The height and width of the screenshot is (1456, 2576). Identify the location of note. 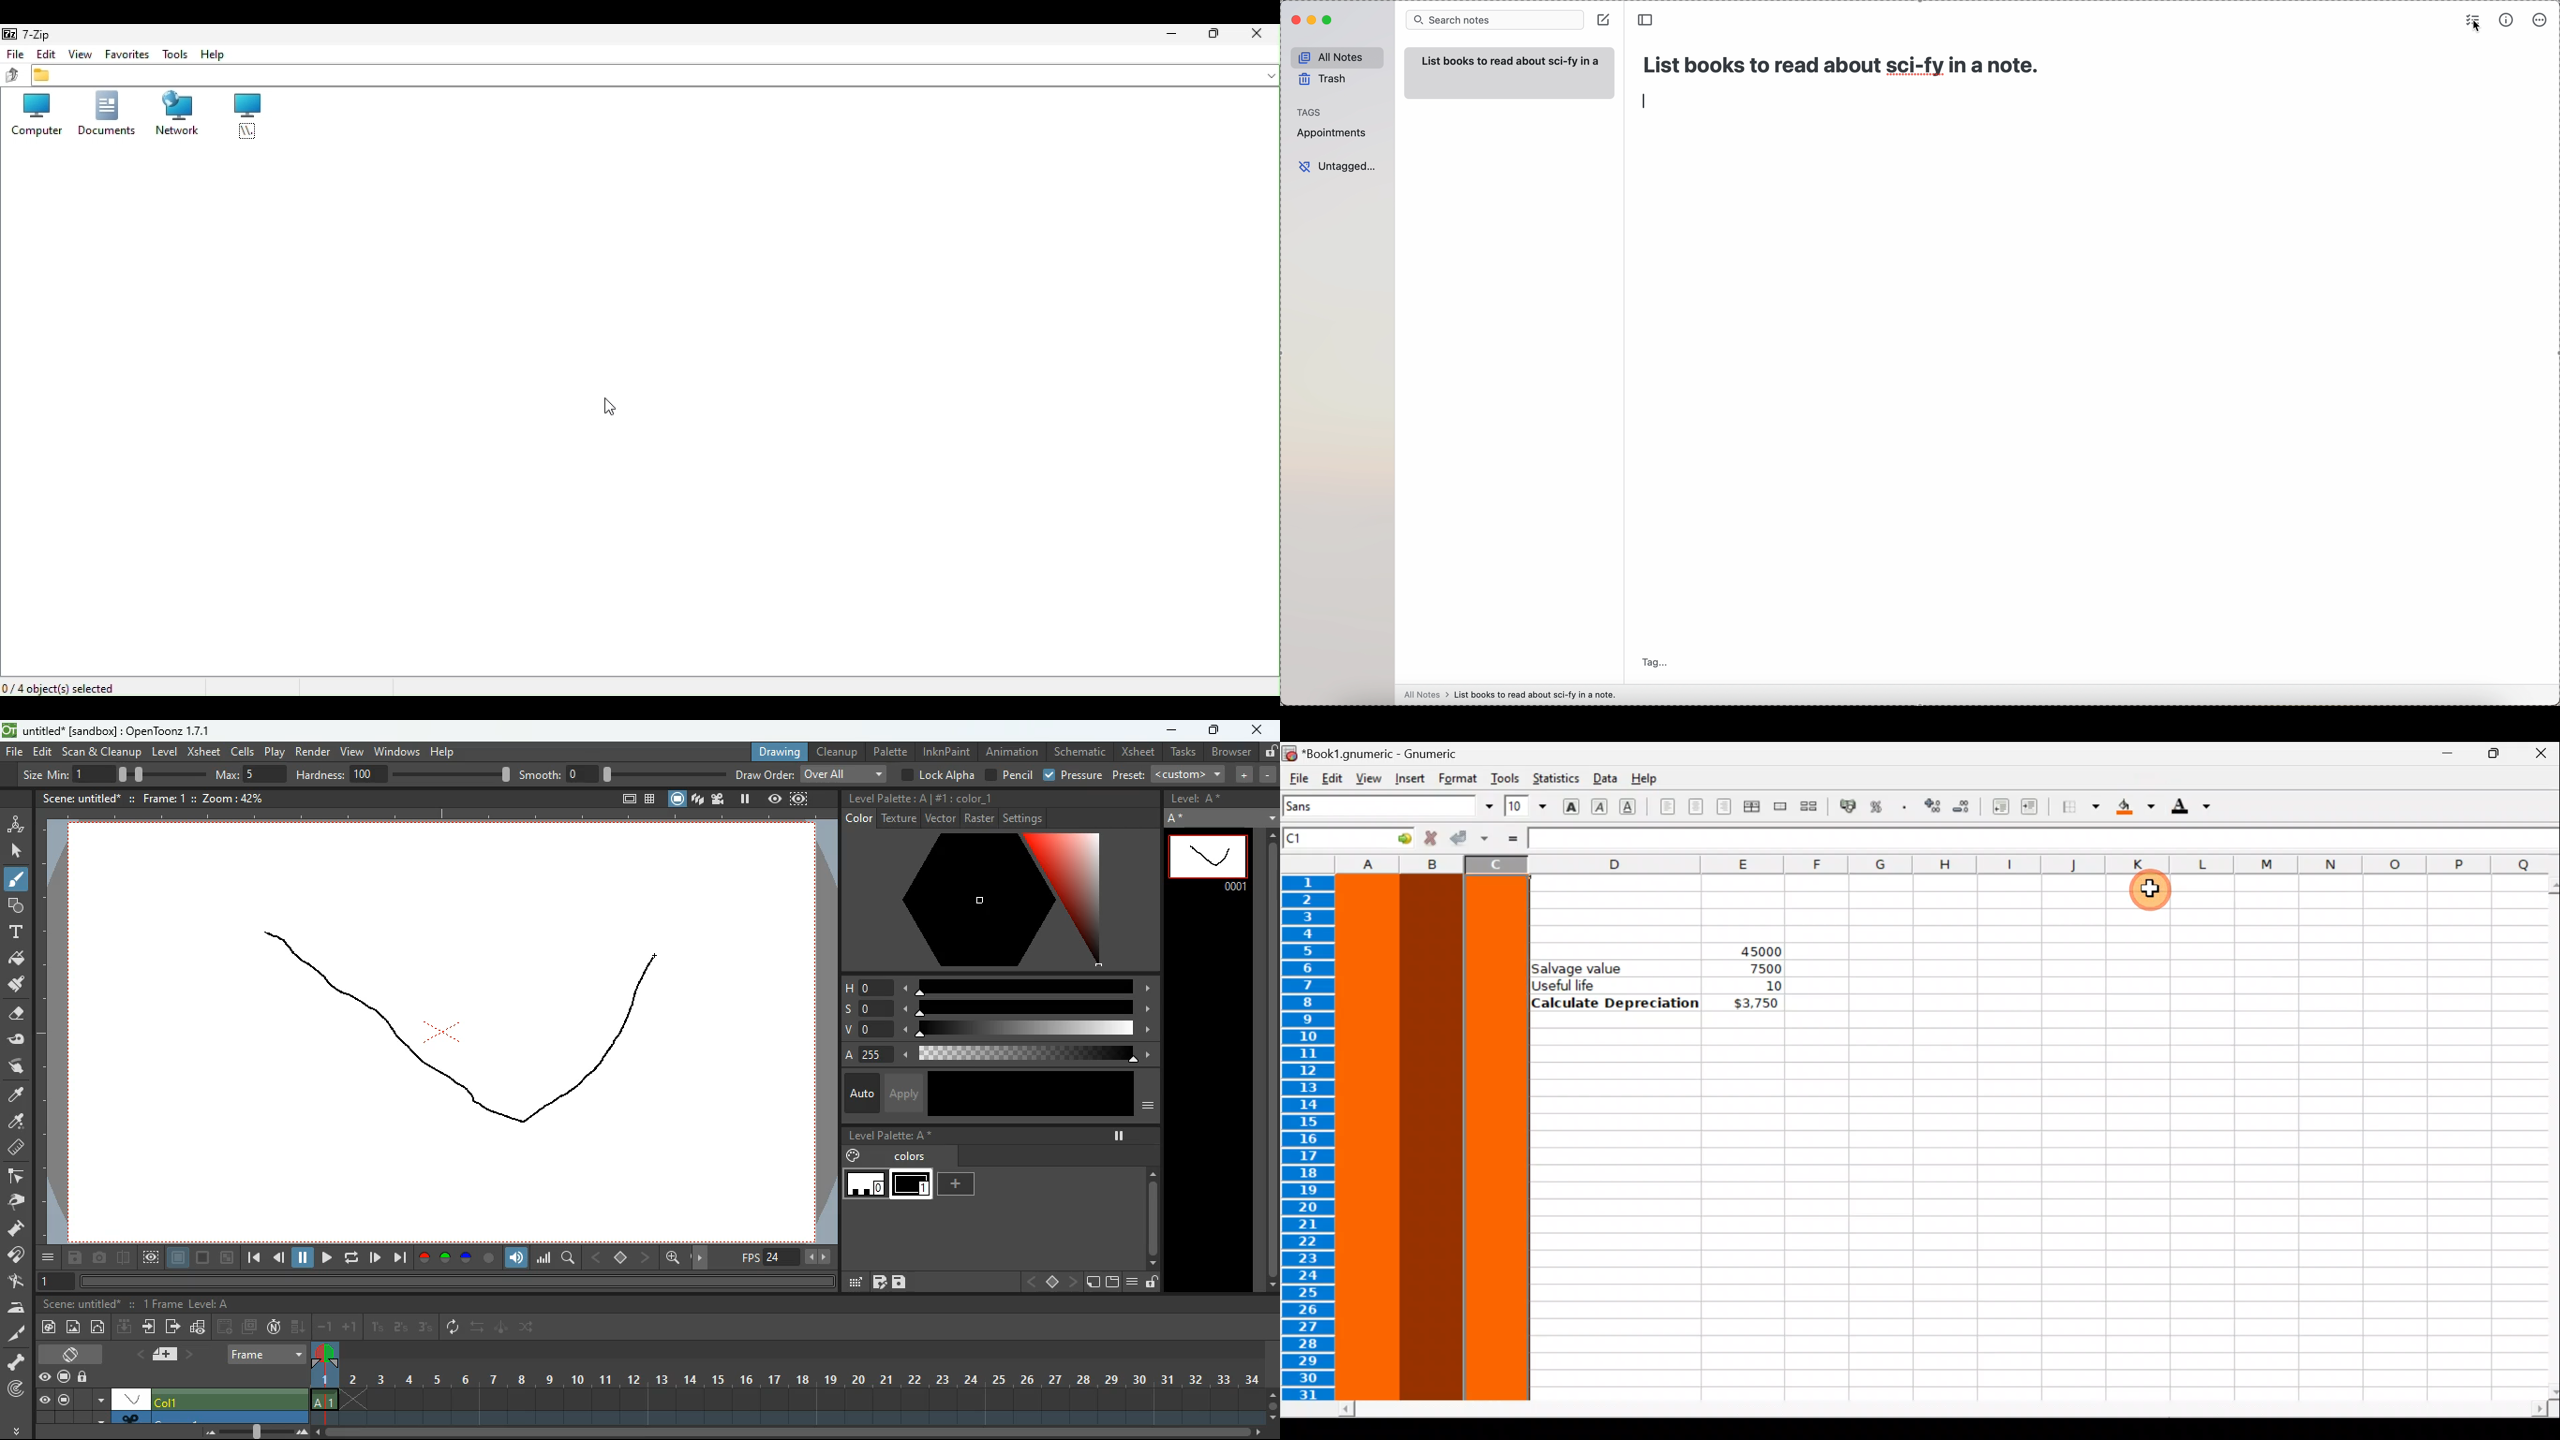
(1507, 75).